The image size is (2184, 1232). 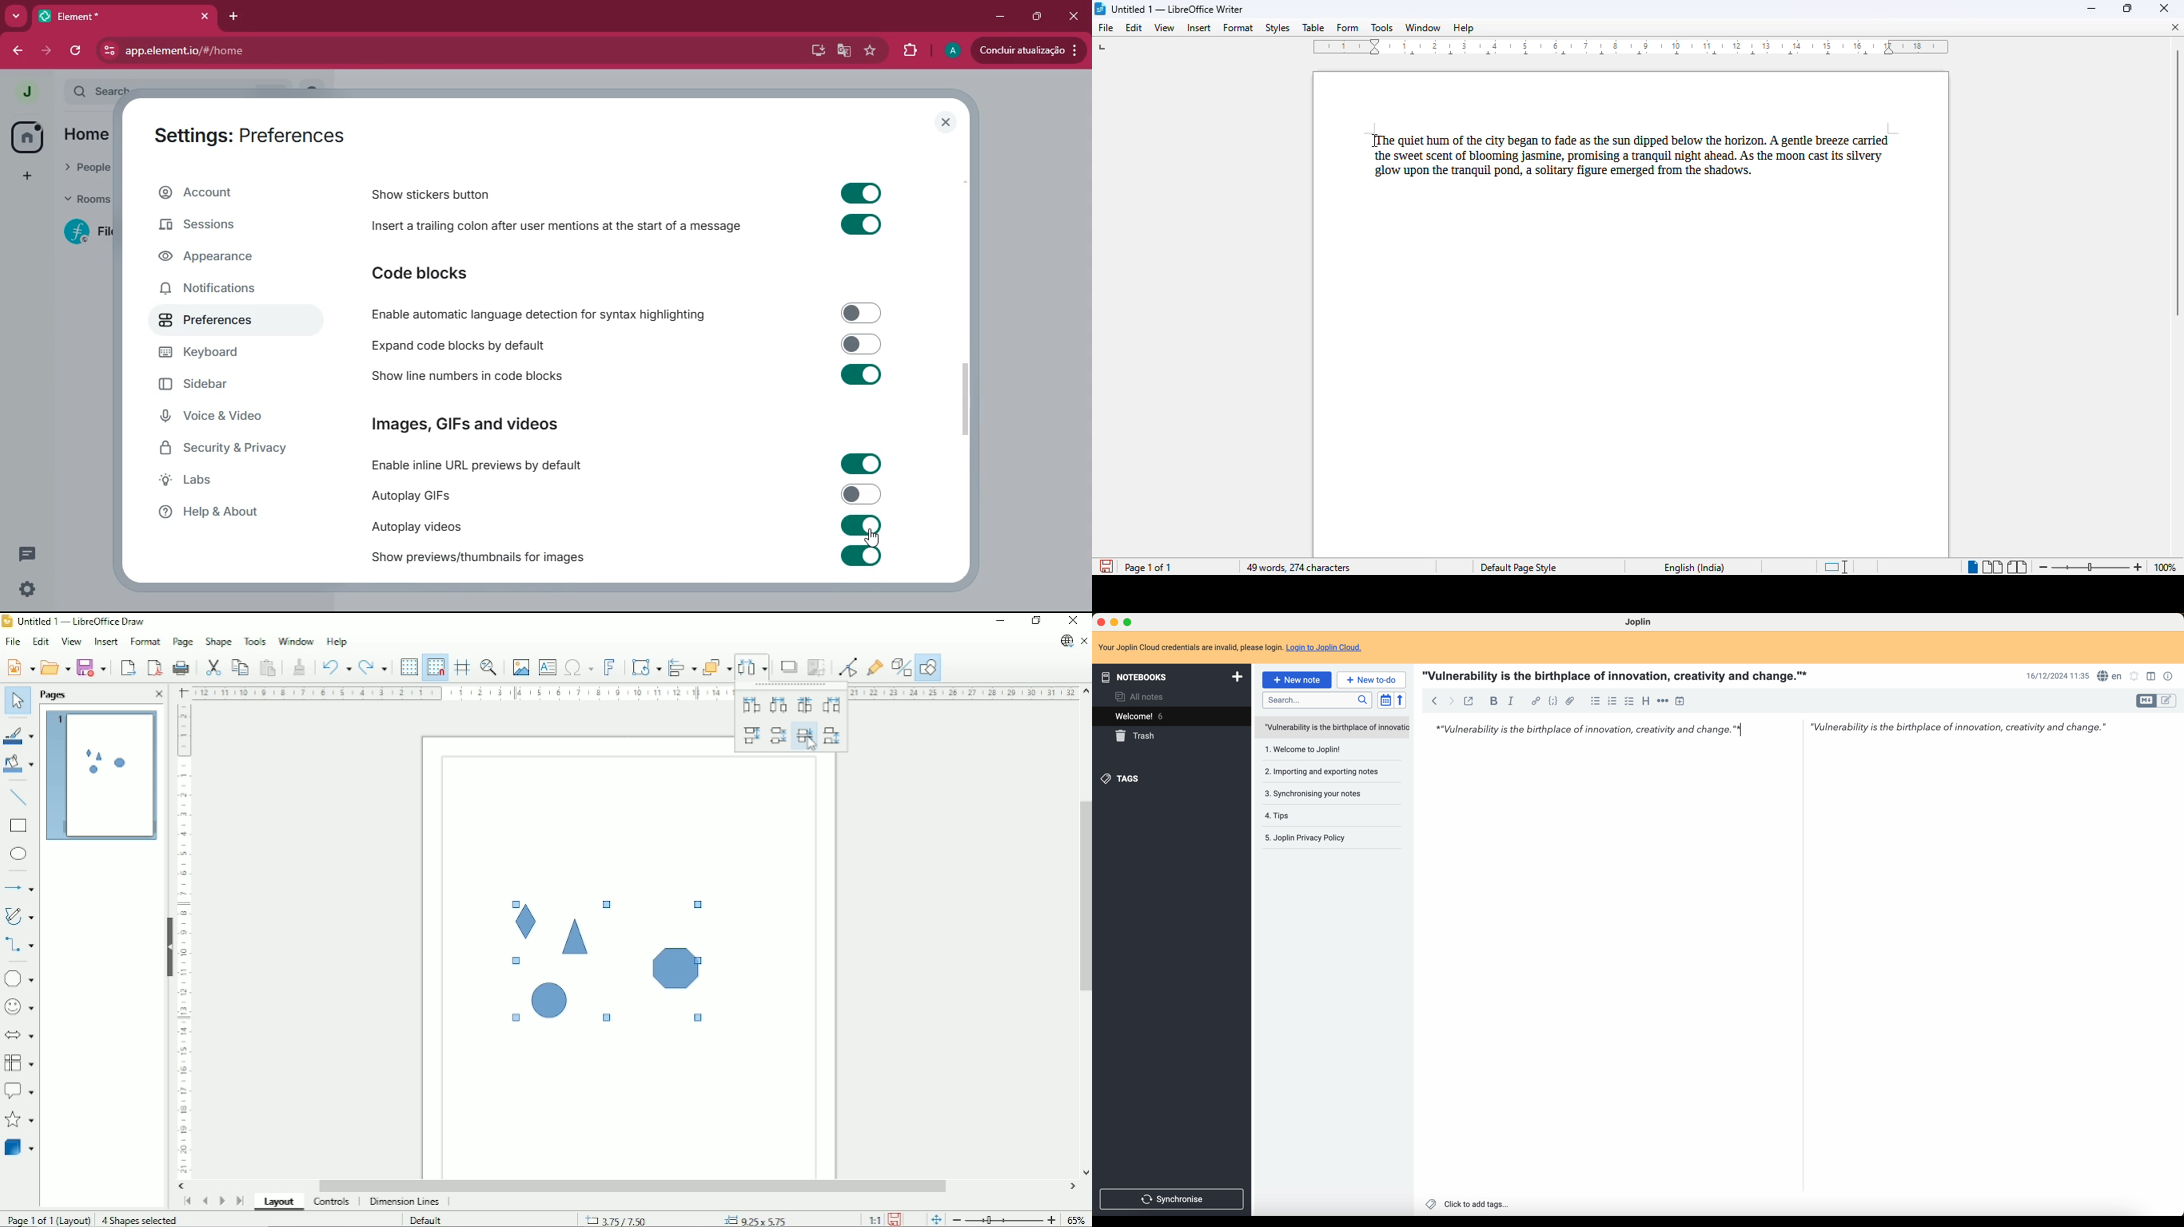 I want to click on cursor, so click(x=871, y=541).